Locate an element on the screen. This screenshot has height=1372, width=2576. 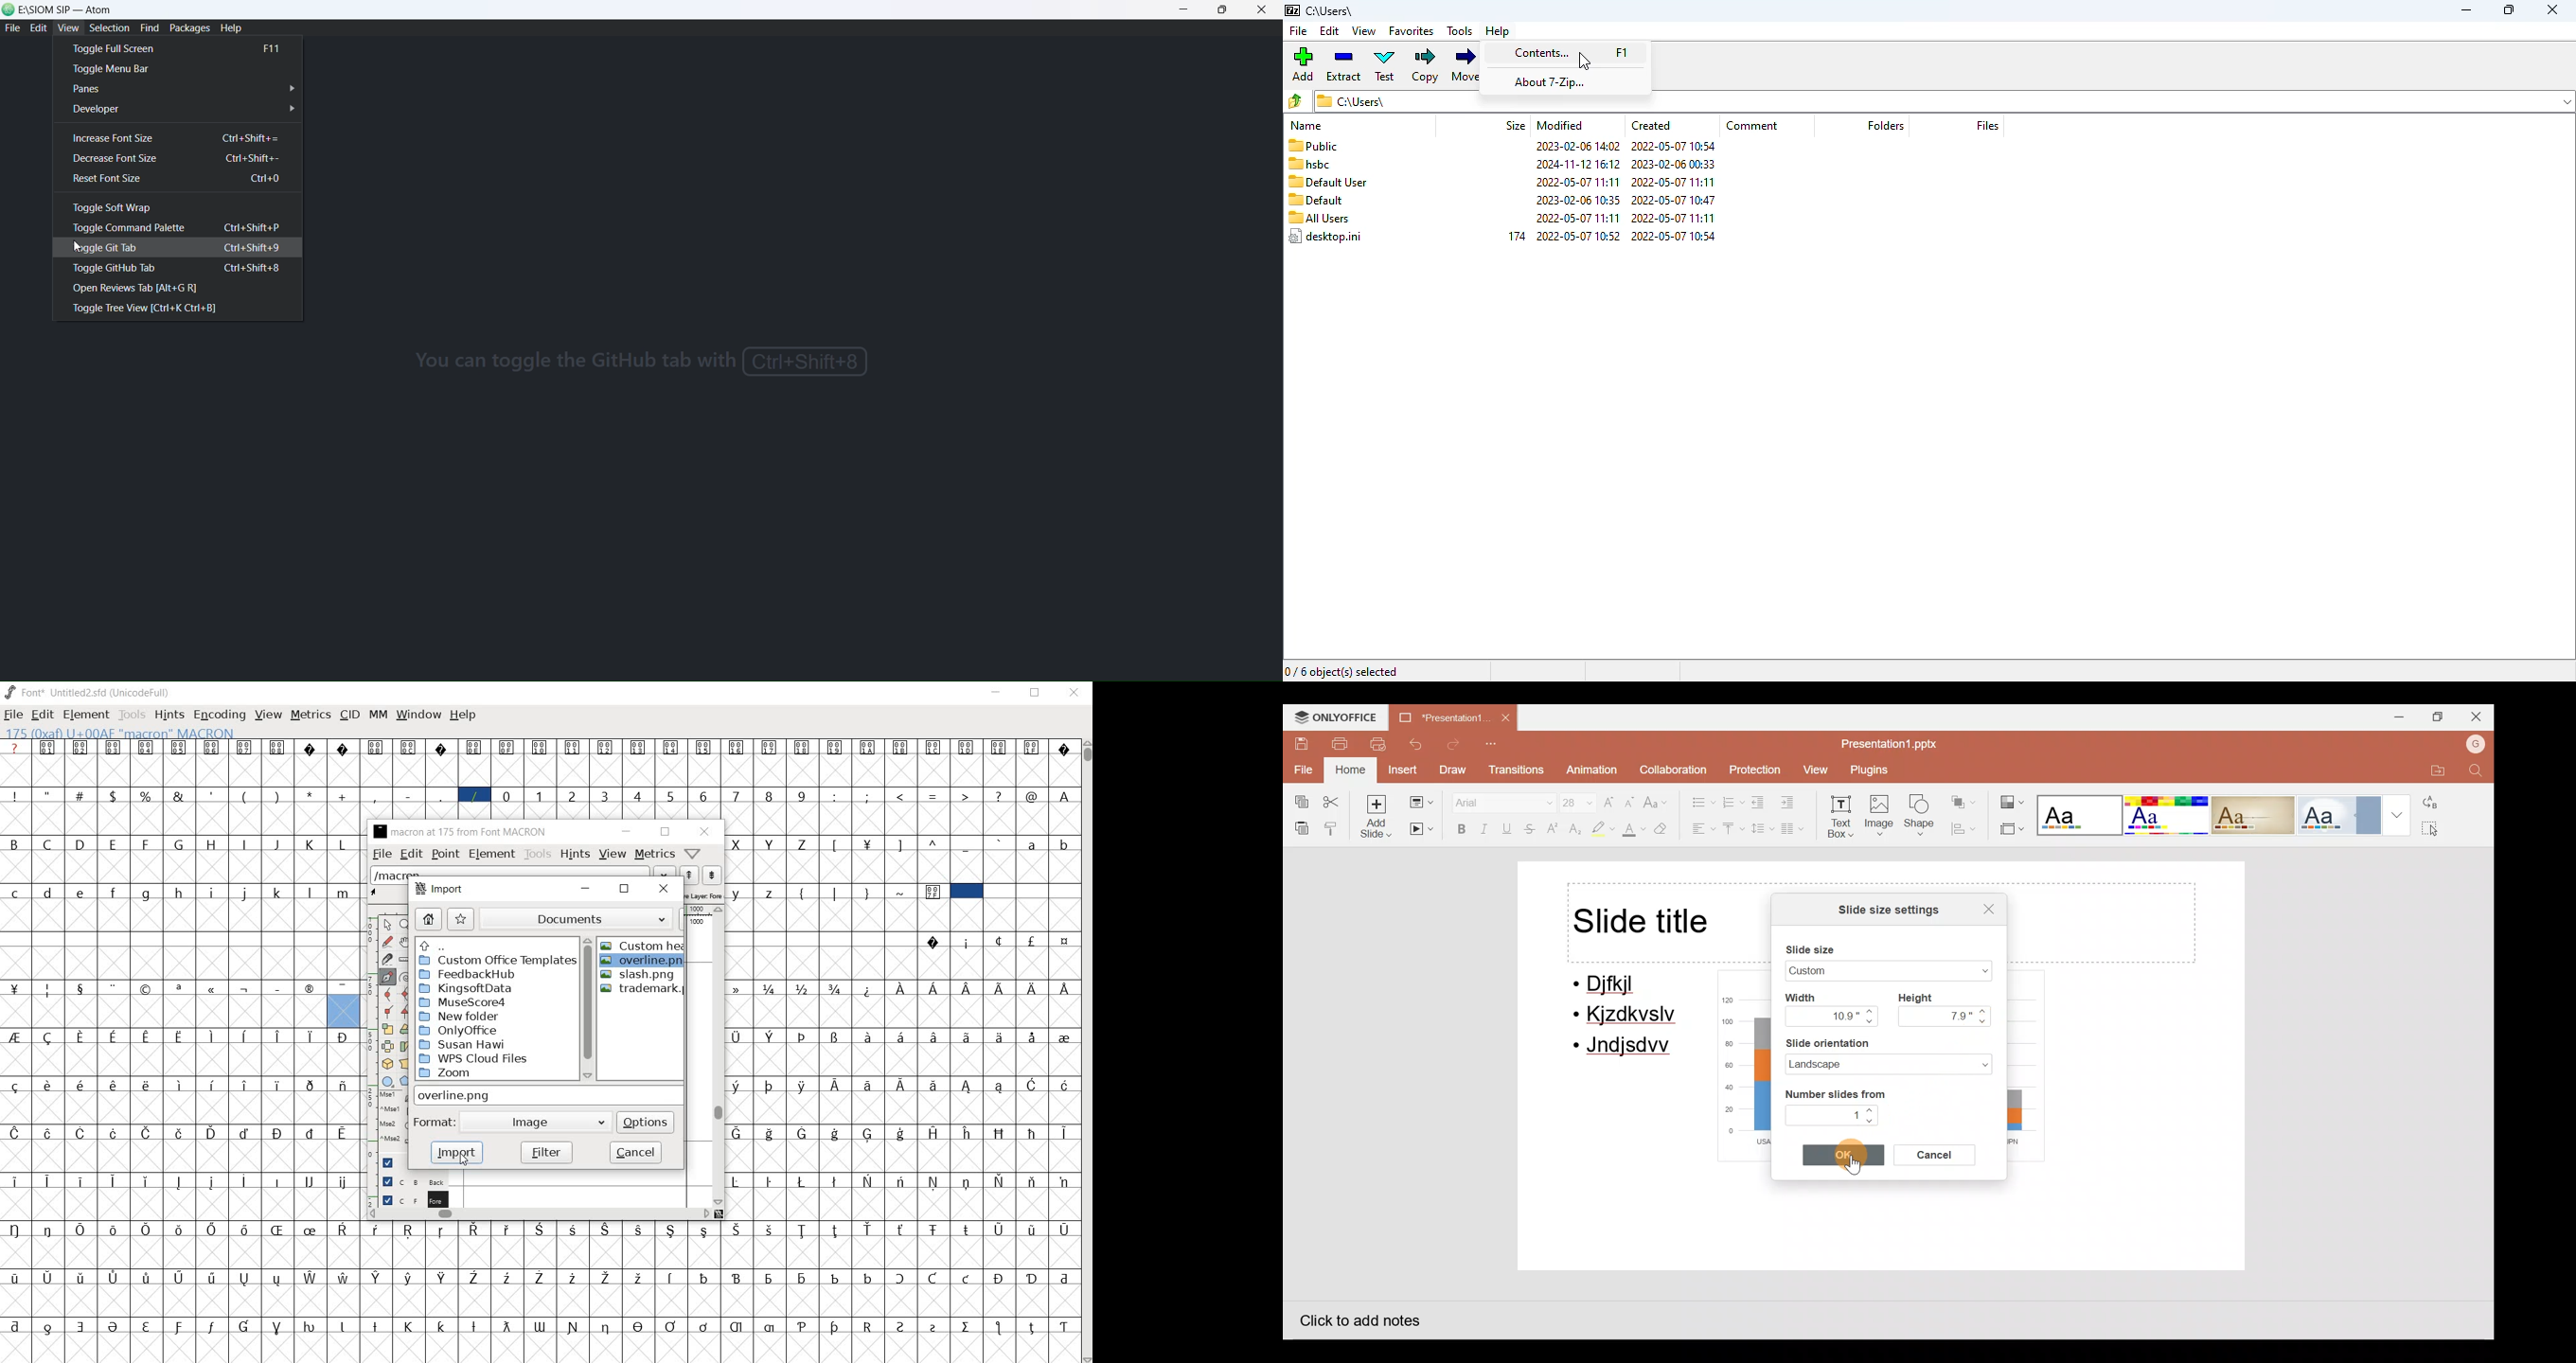
[ is located at coordinates (836, 844).